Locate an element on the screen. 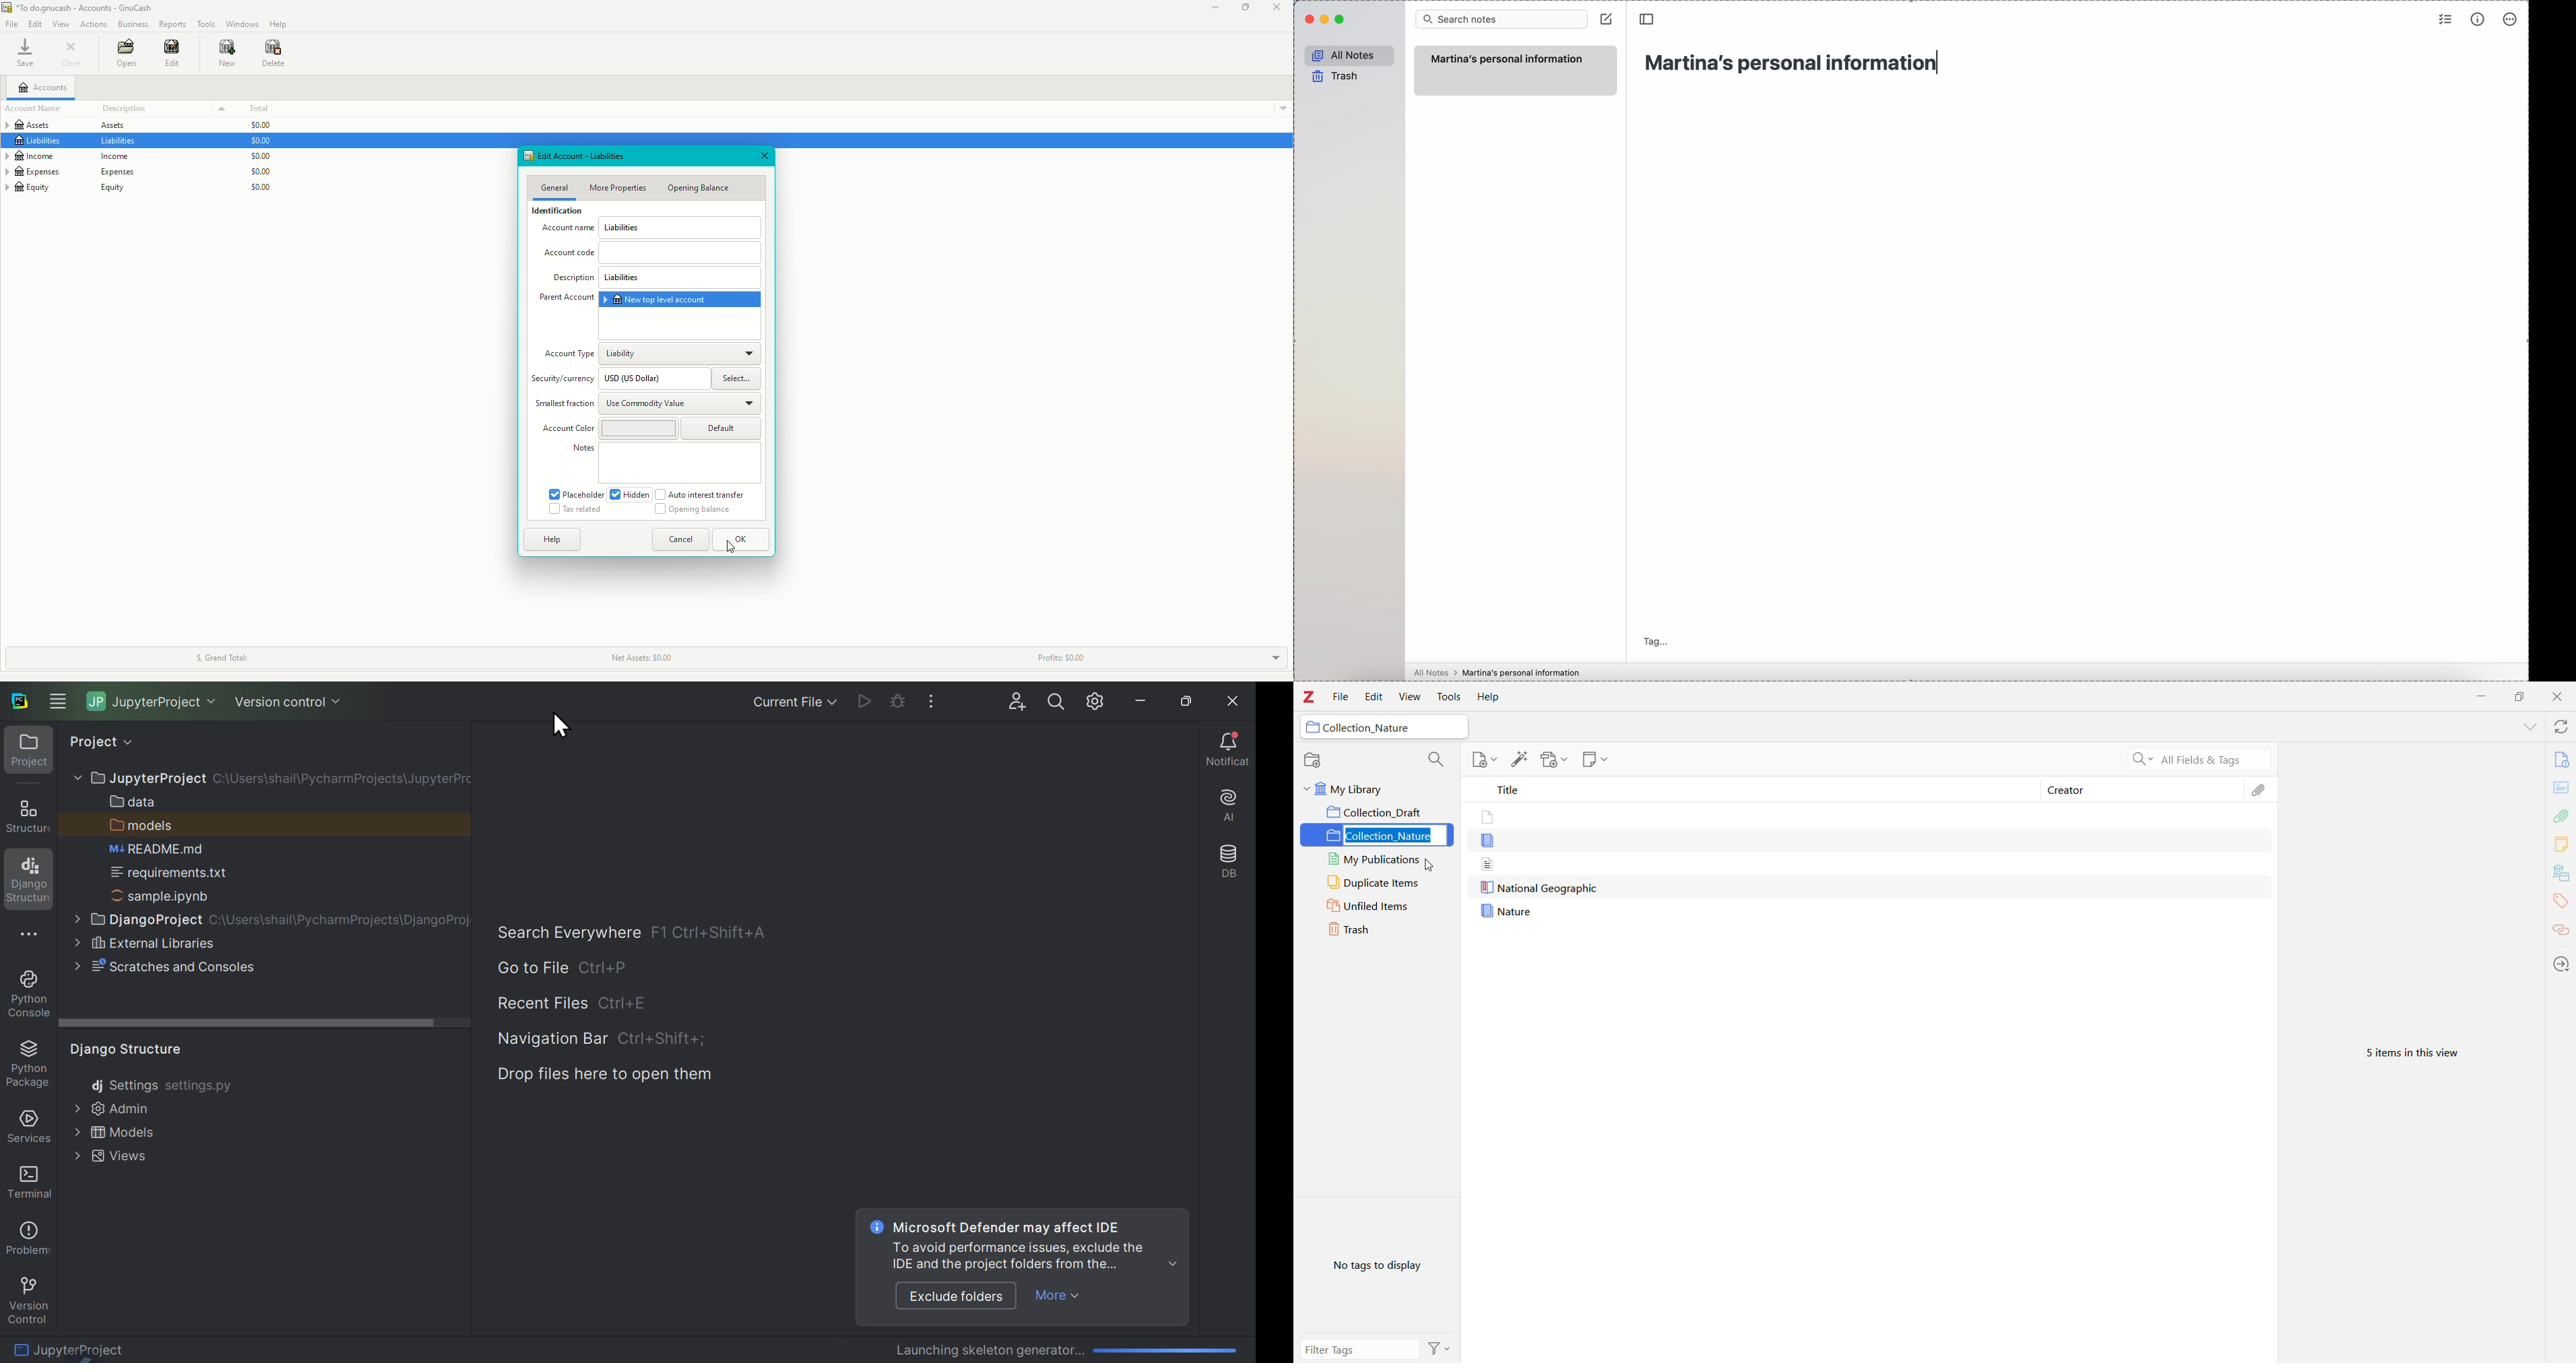 Image resolution: width=2576 pixels, height=1372 pixels. Sync with Zotero.org is located at coordinates (2560, 727).